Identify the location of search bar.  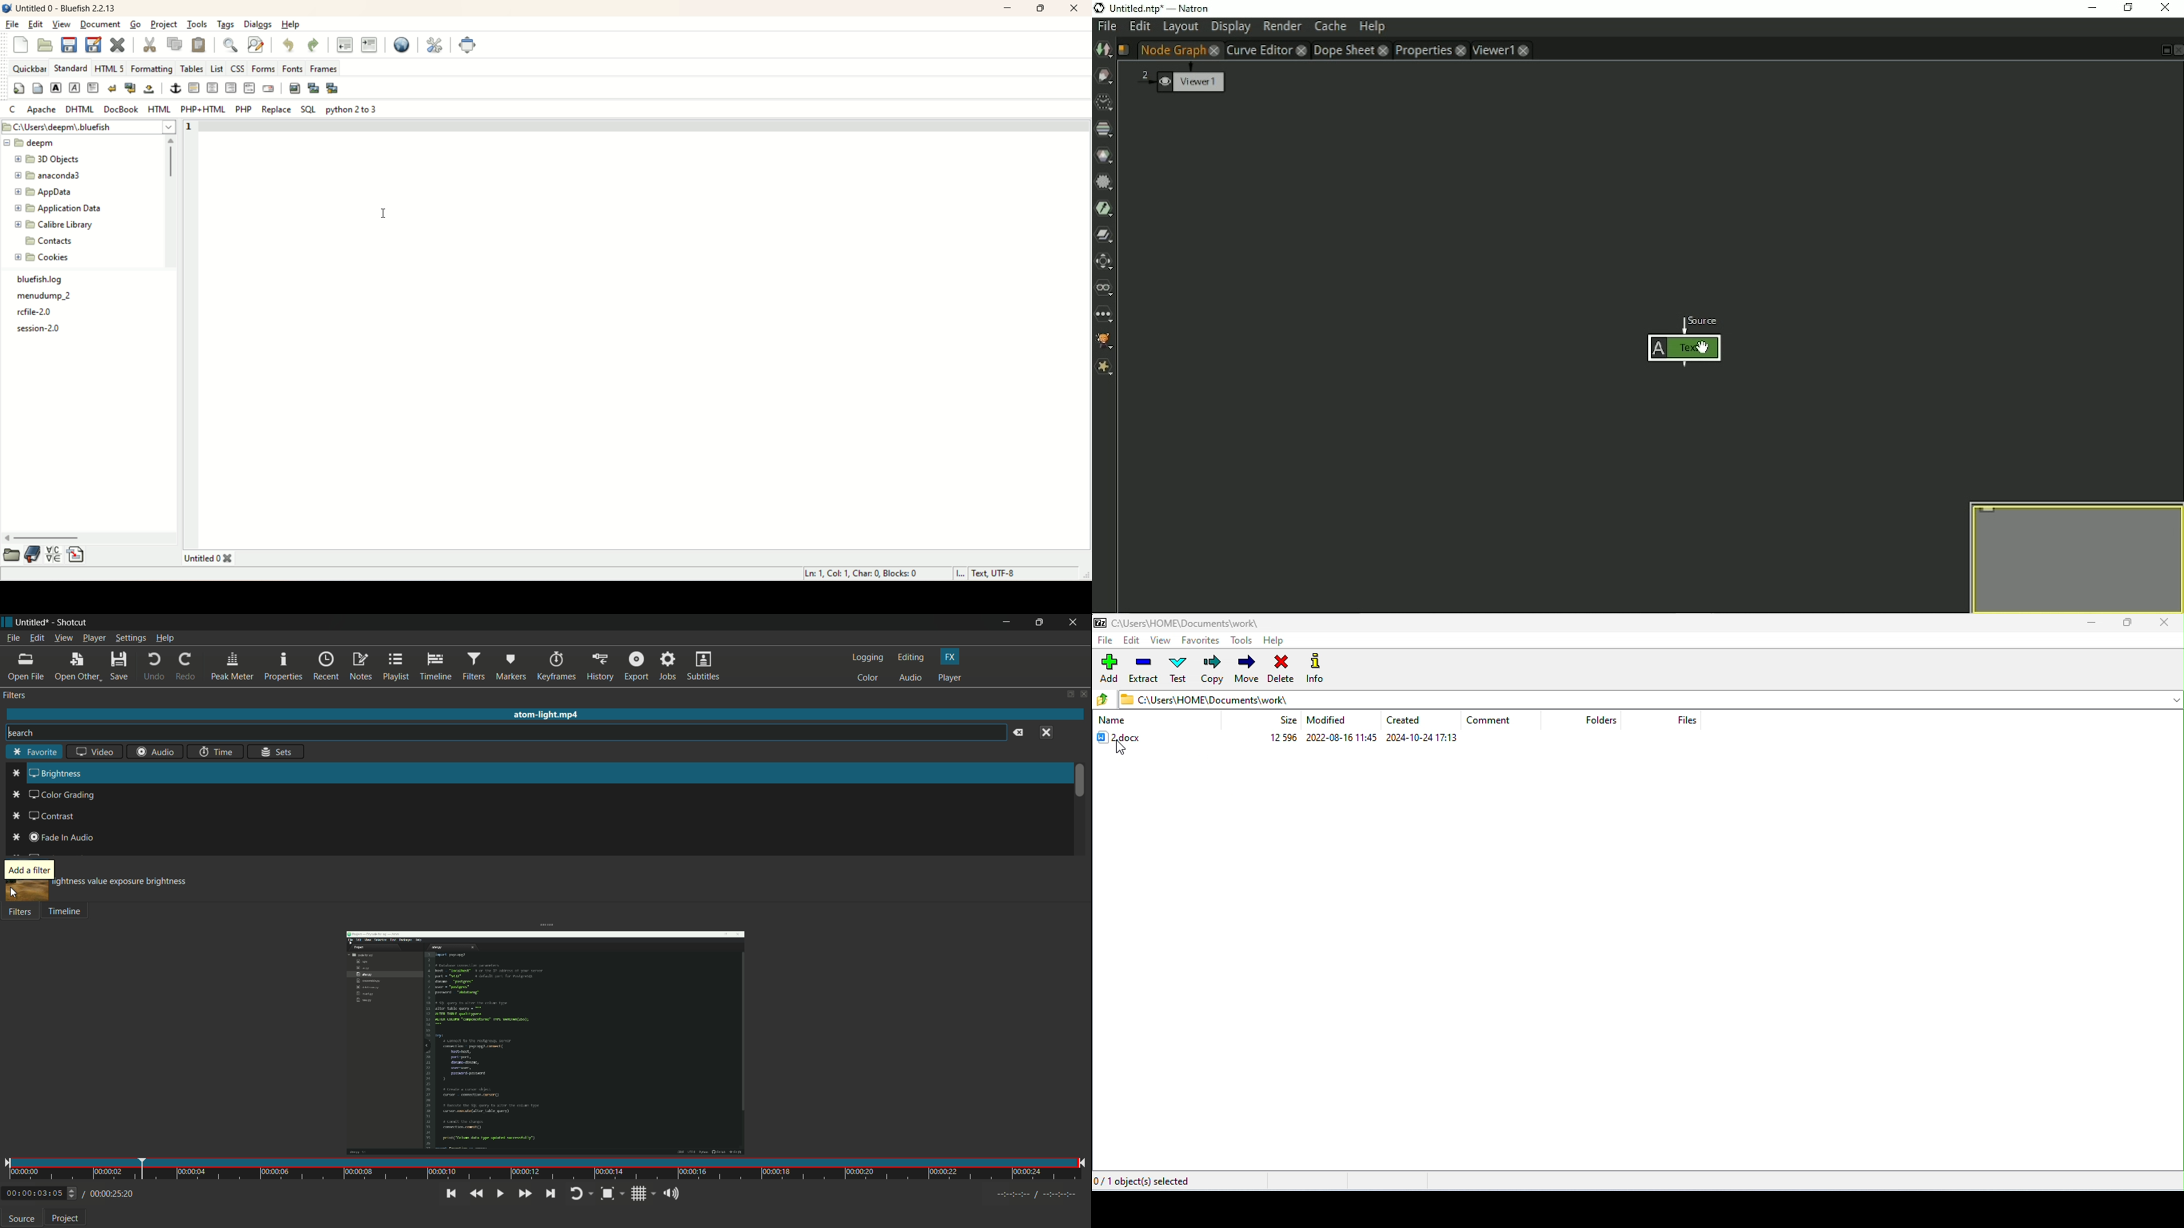
(507, 733).